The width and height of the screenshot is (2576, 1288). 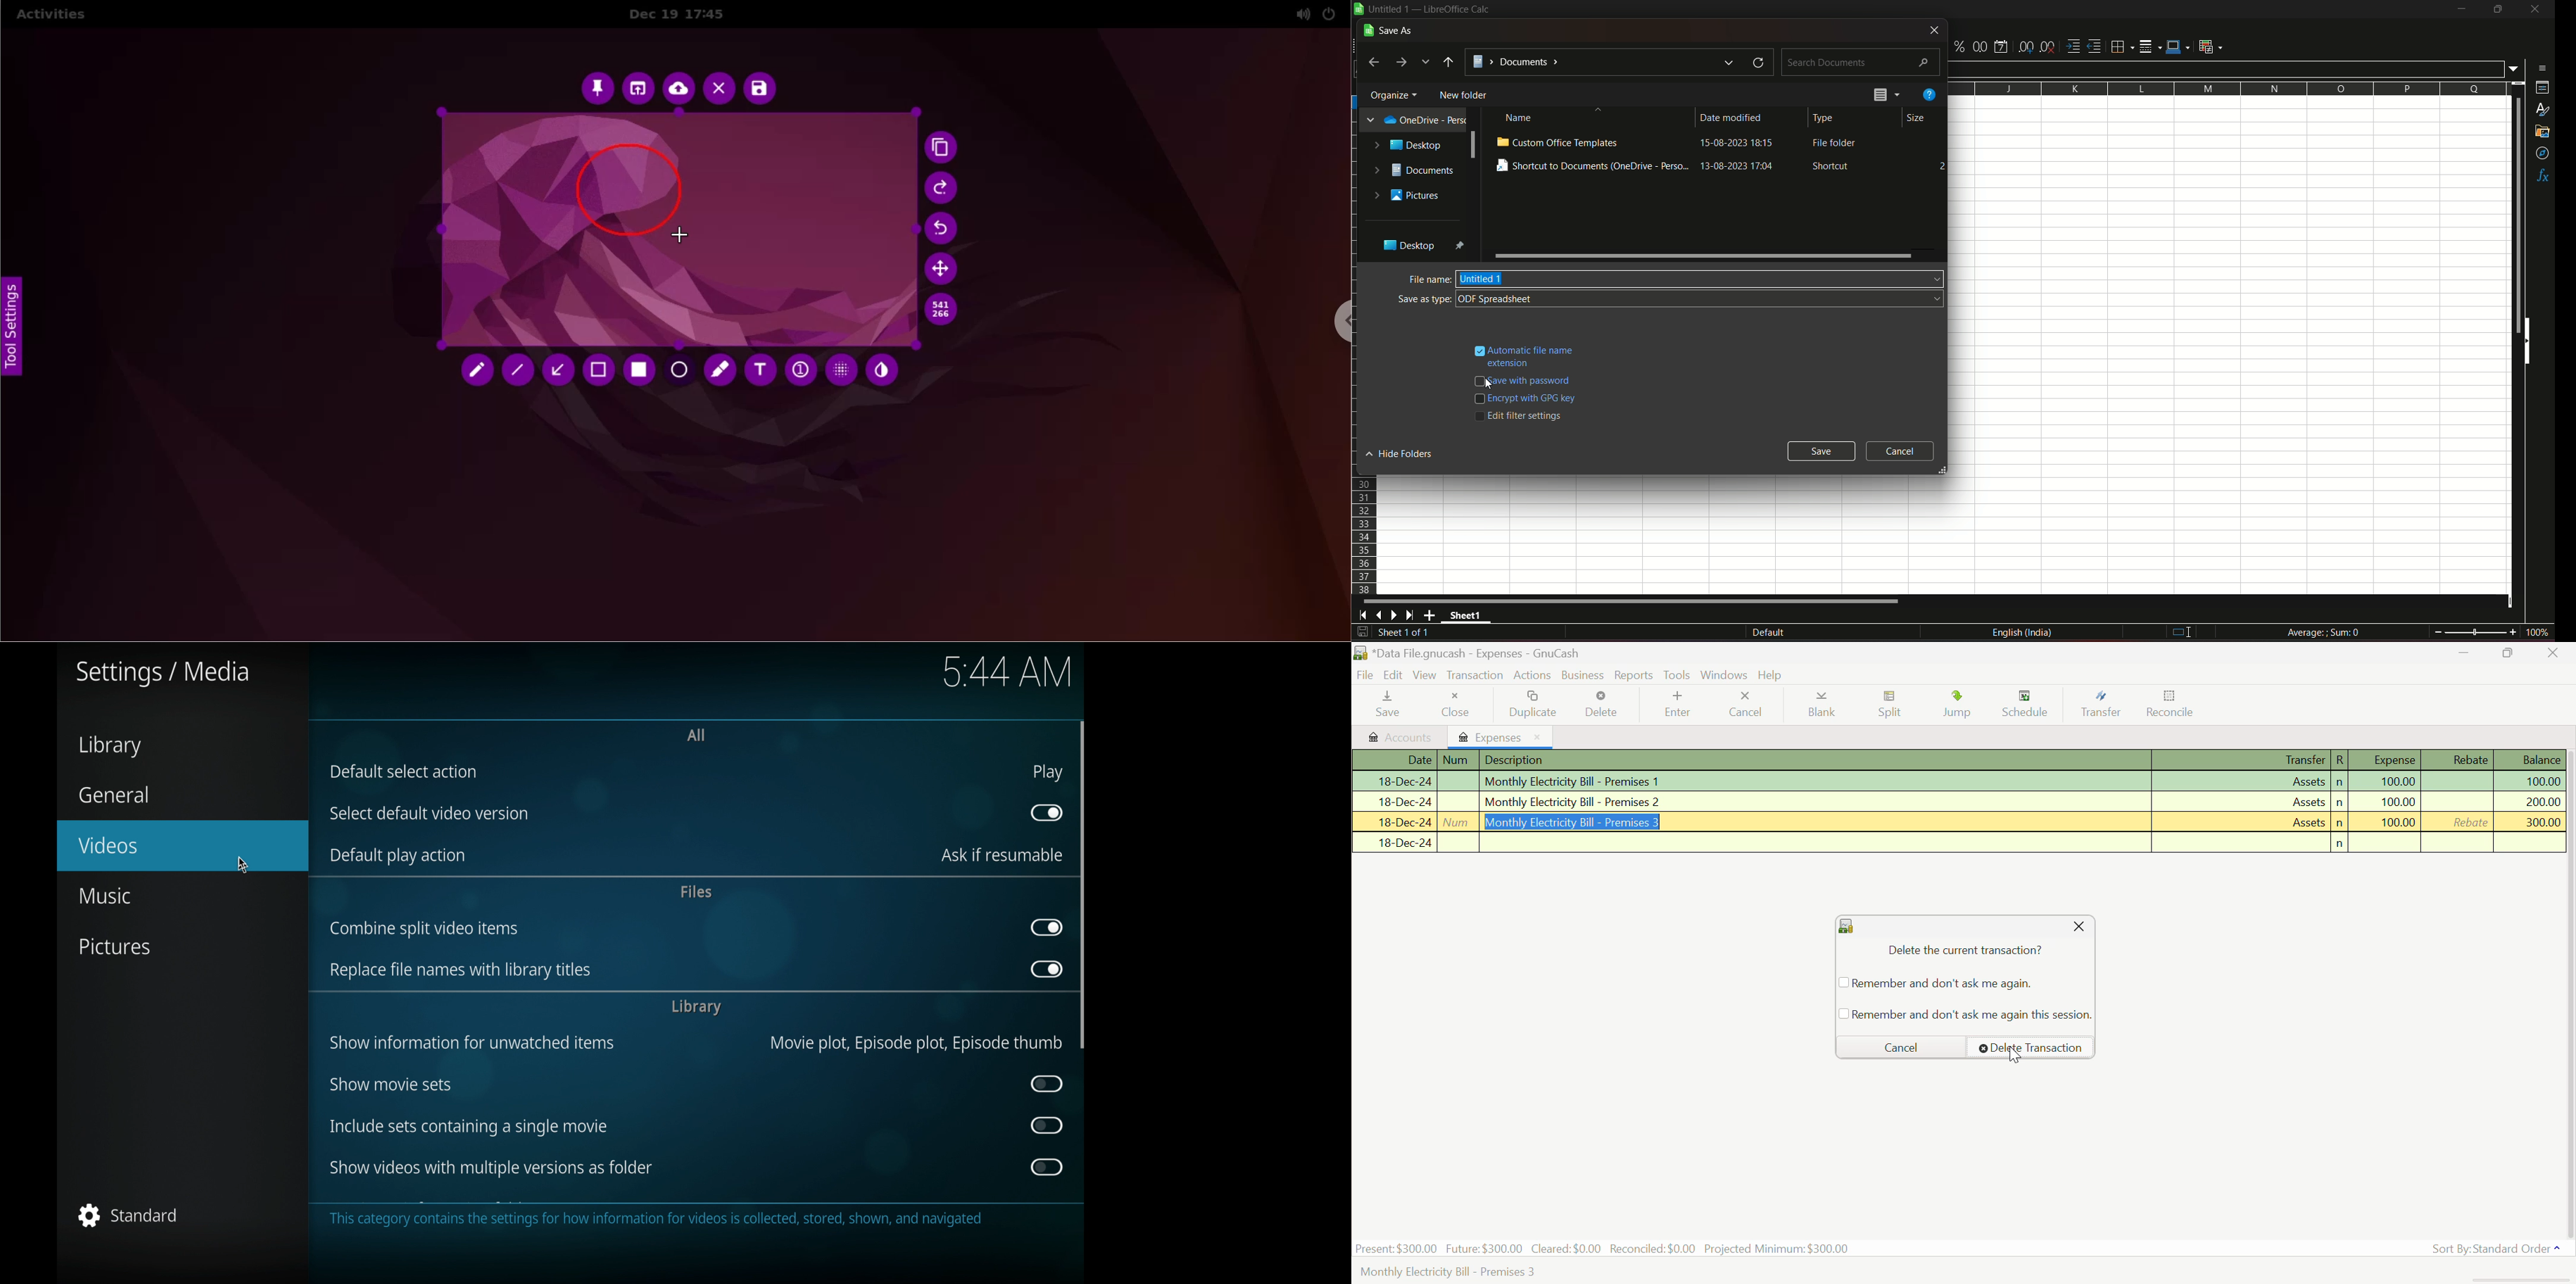 I want to click on decrease indent, so click(x=2095, y=47).